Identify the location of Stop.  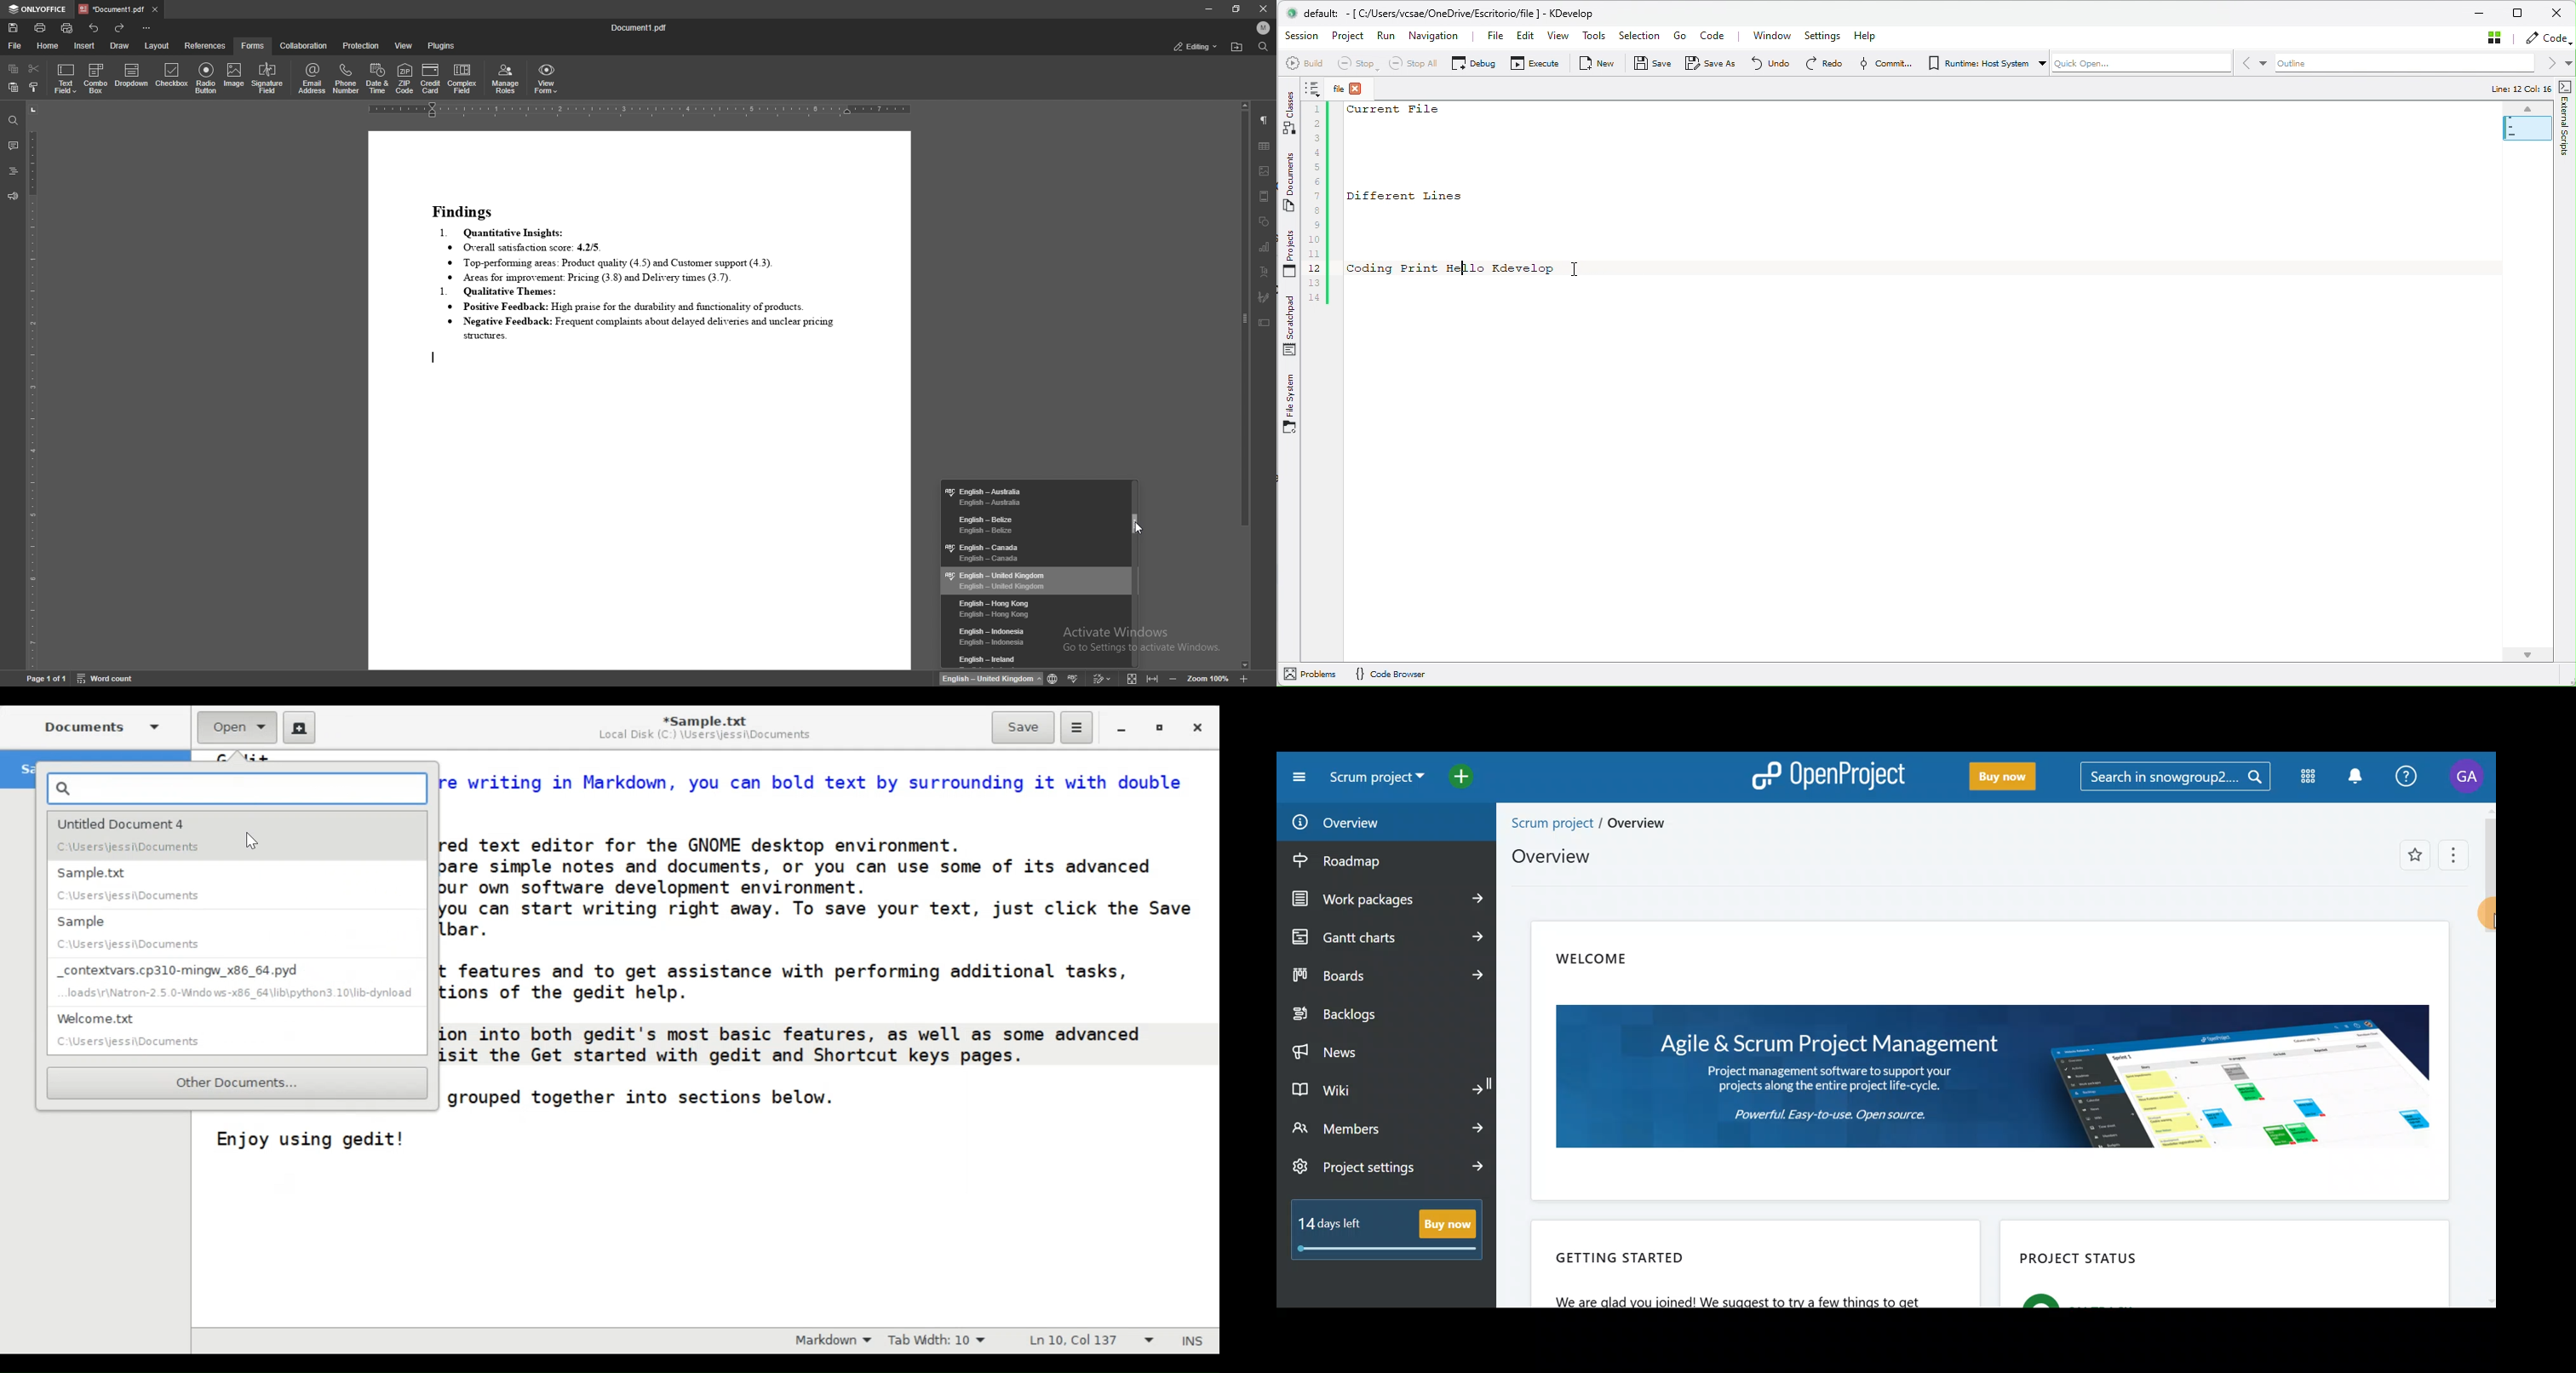
(1357, 63).